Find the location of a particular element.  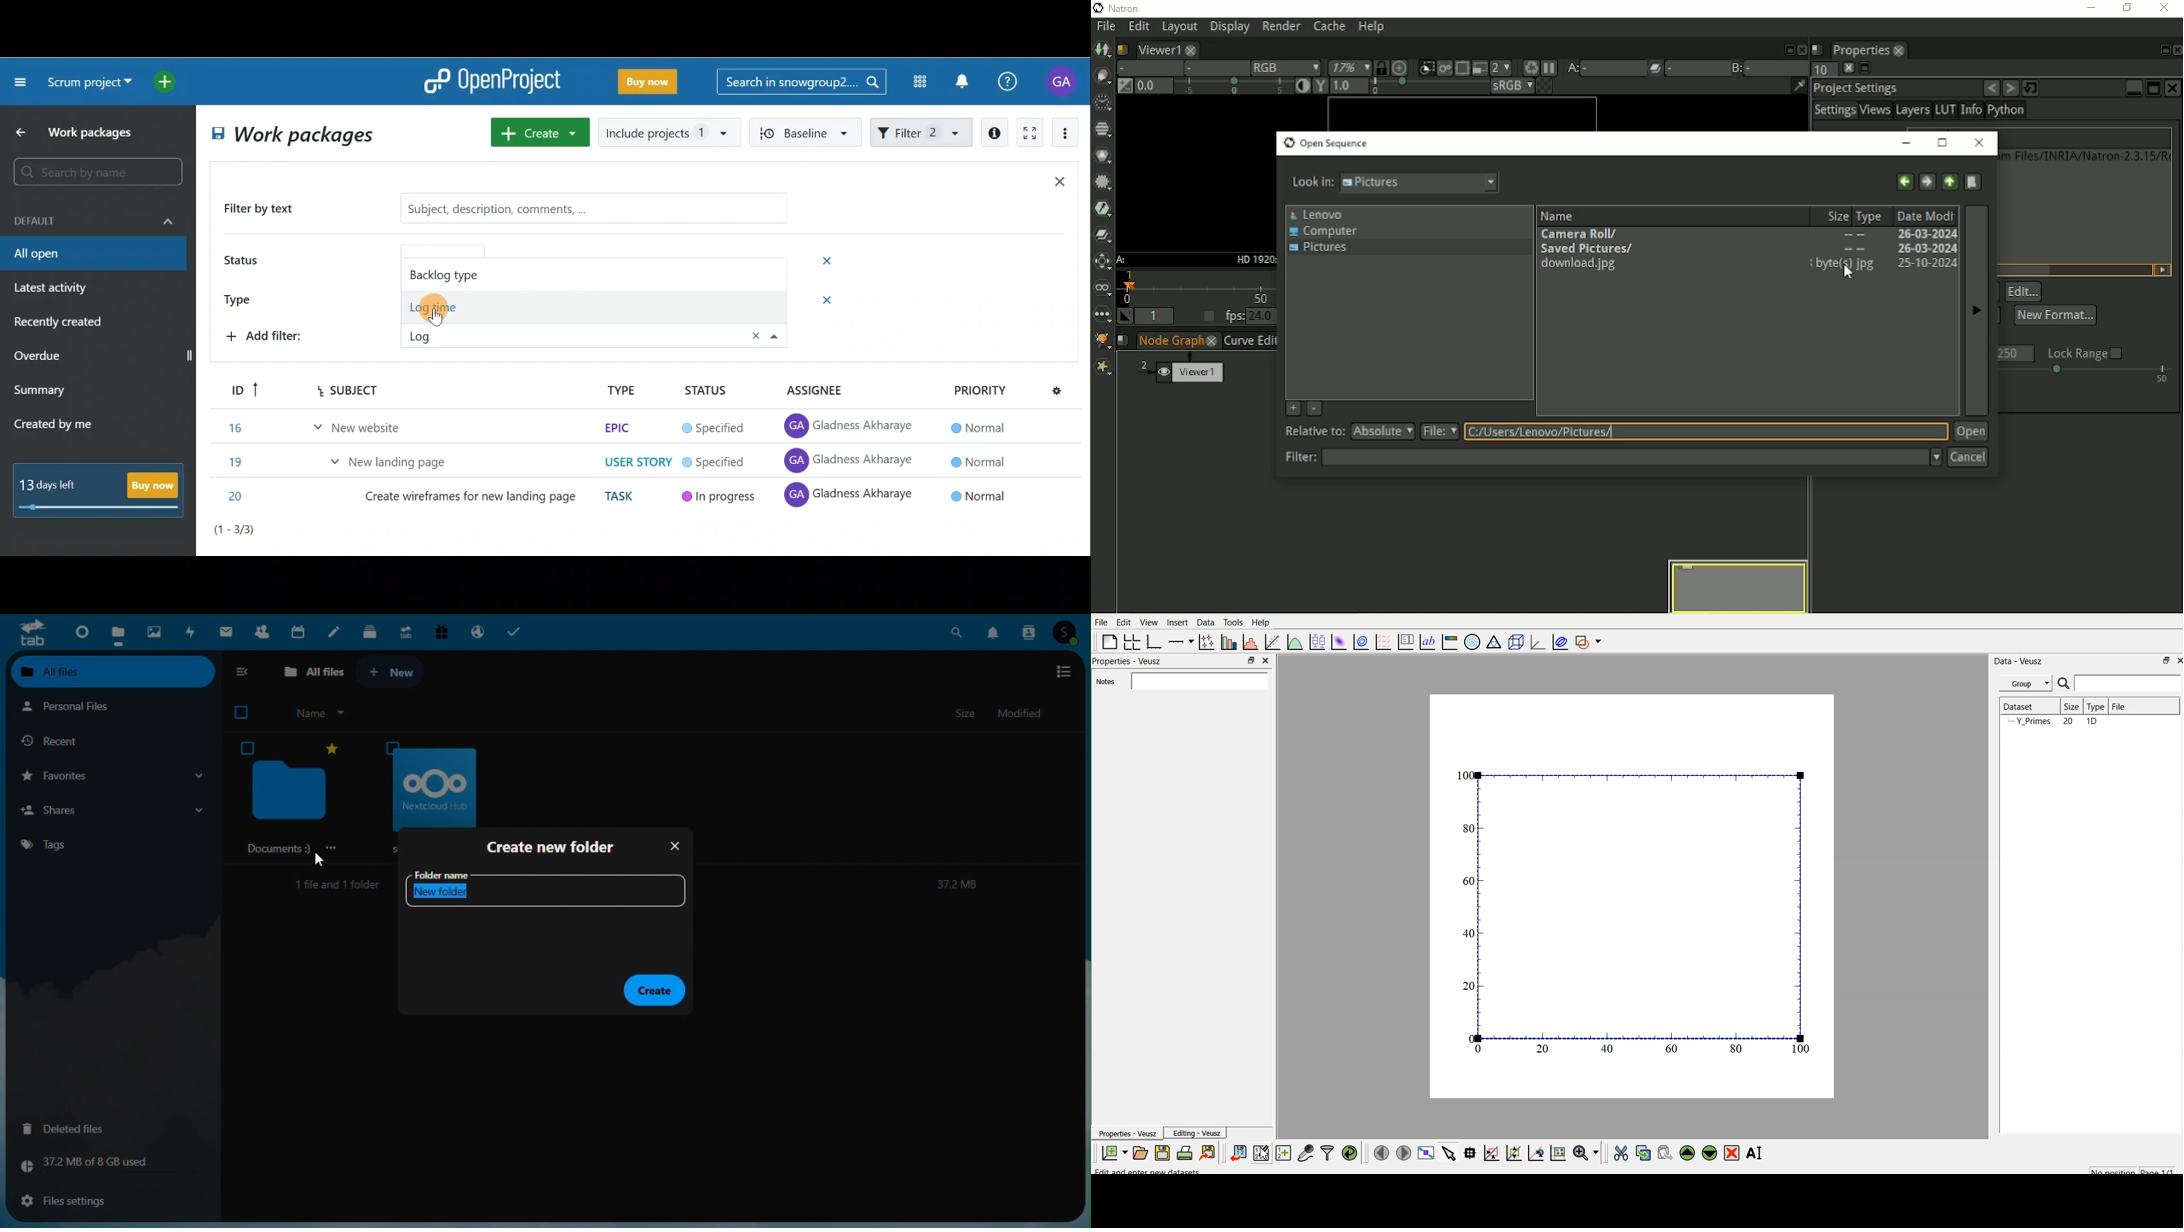

All files is located at coordinates (310, 670).